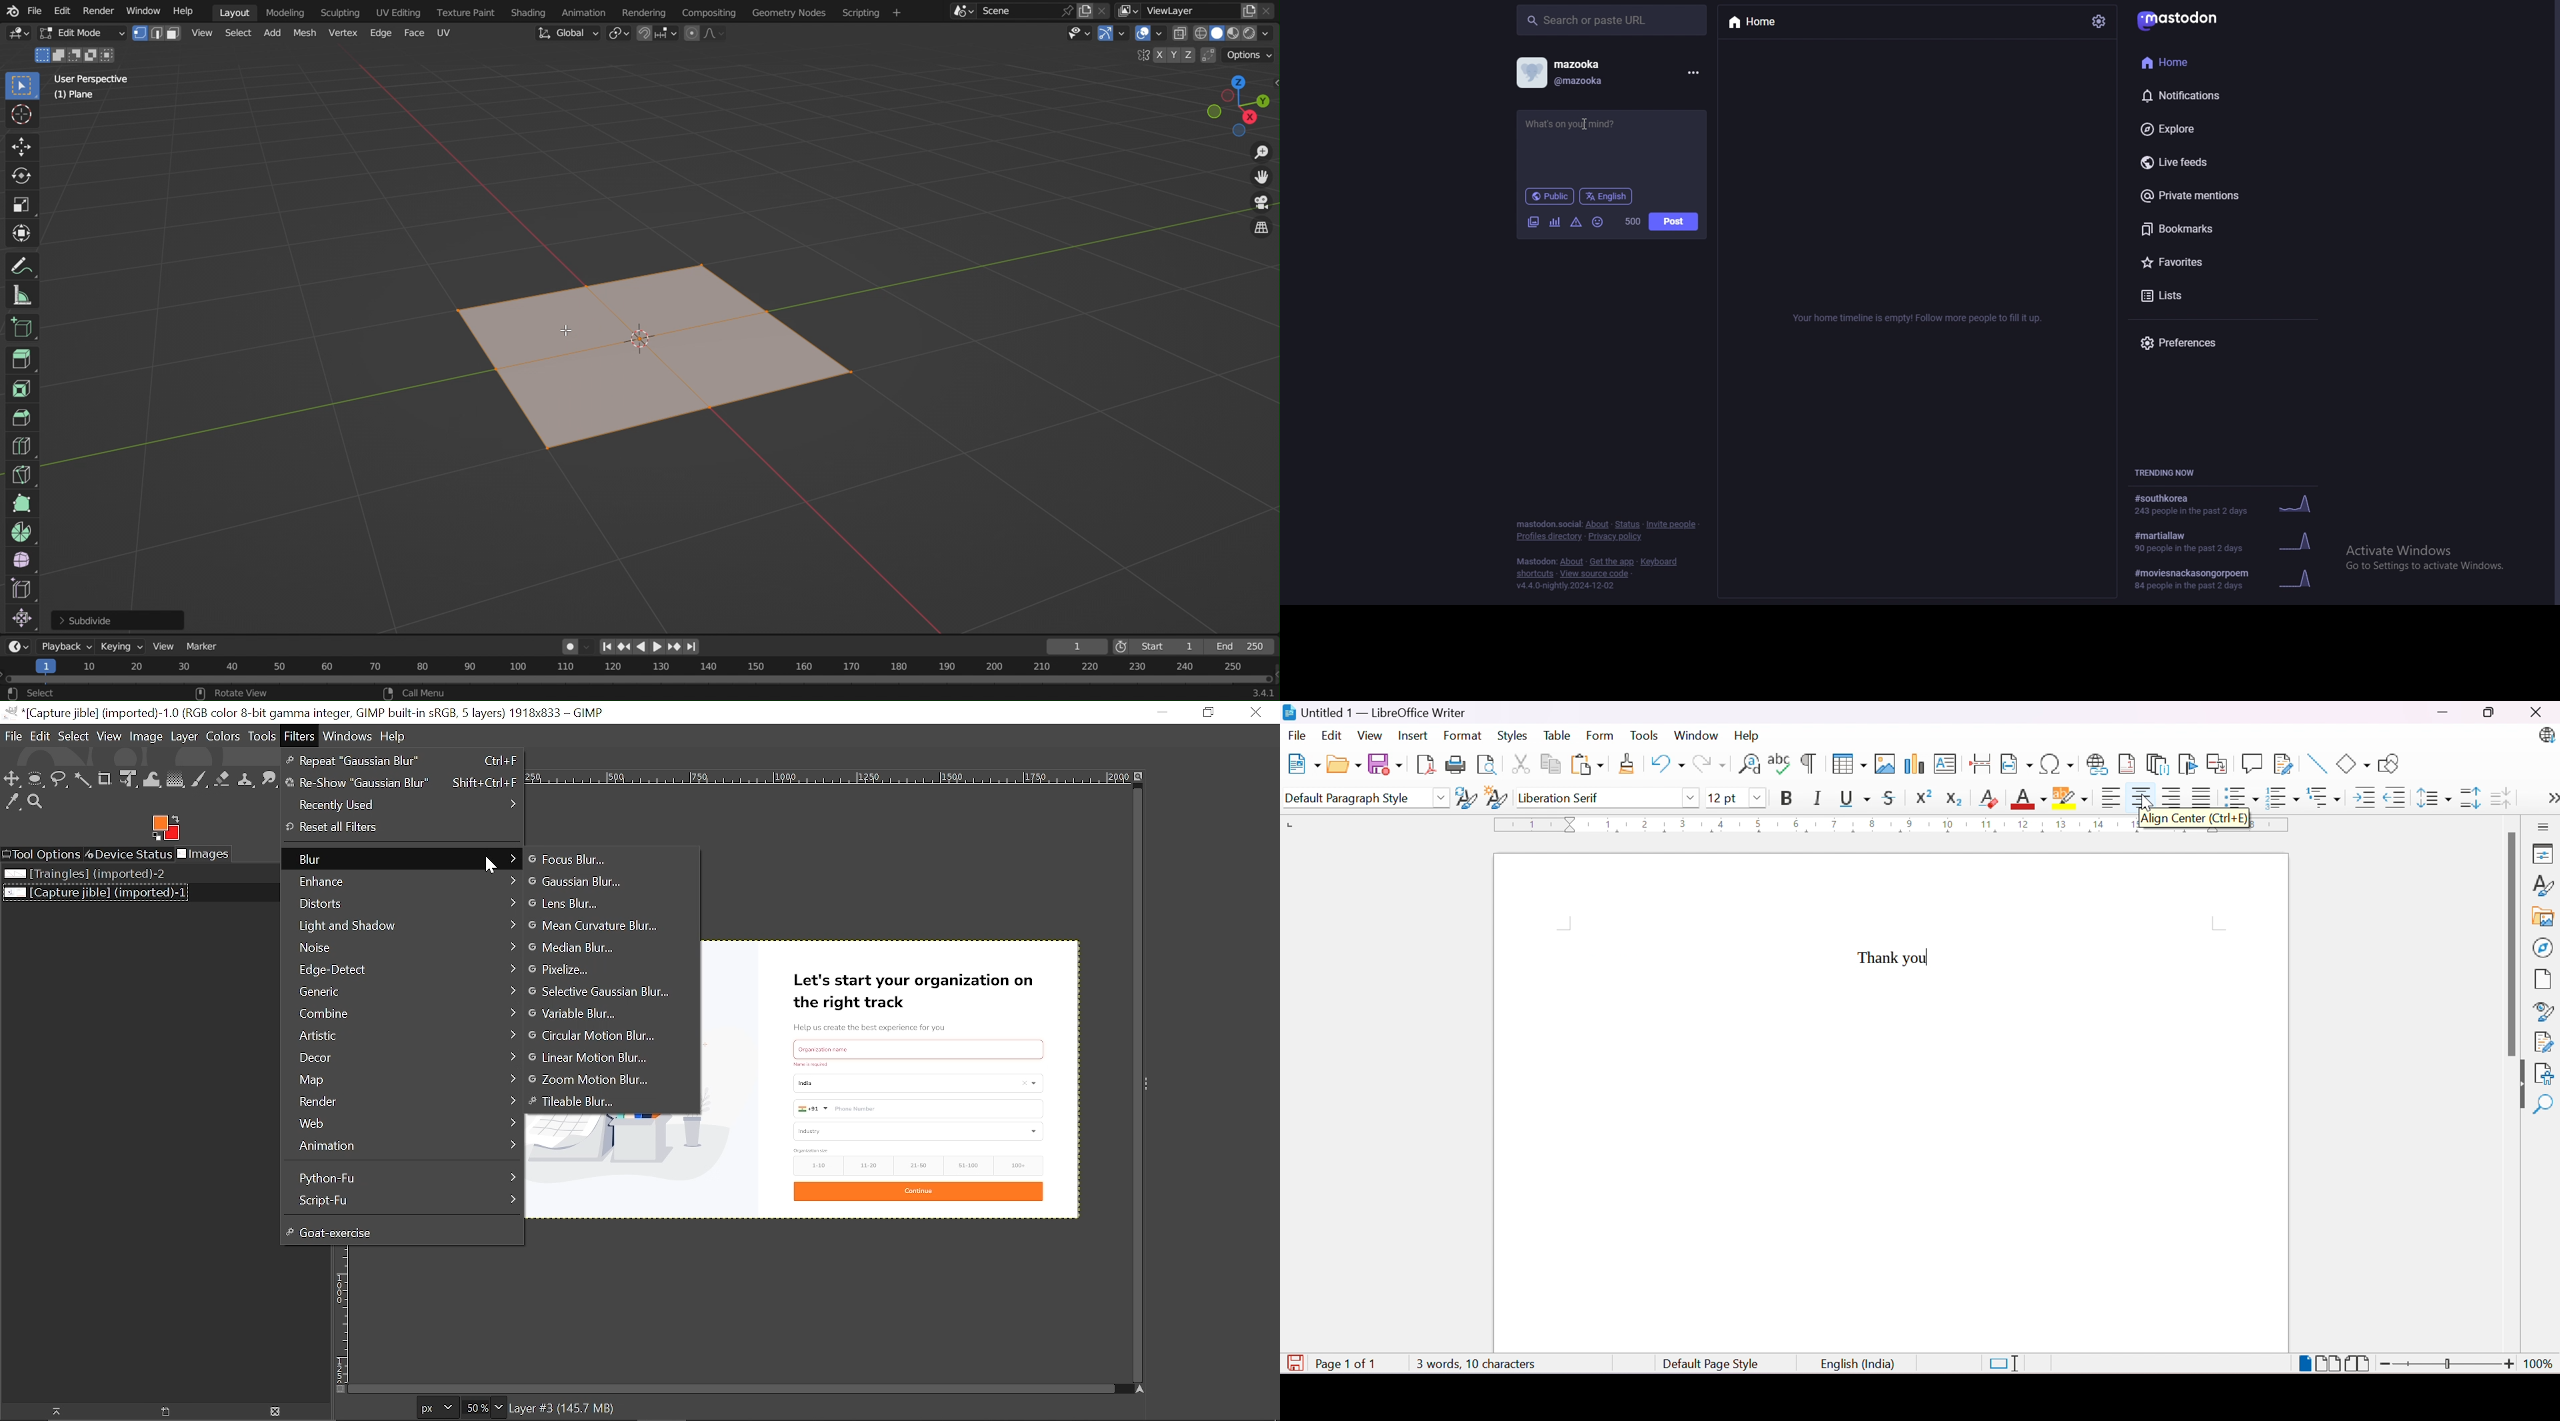 The width and height of the screenshot is (2576, 1428). Describe the element at coordinates (23, 203) in the screenshot. I see `Scale` at that location.